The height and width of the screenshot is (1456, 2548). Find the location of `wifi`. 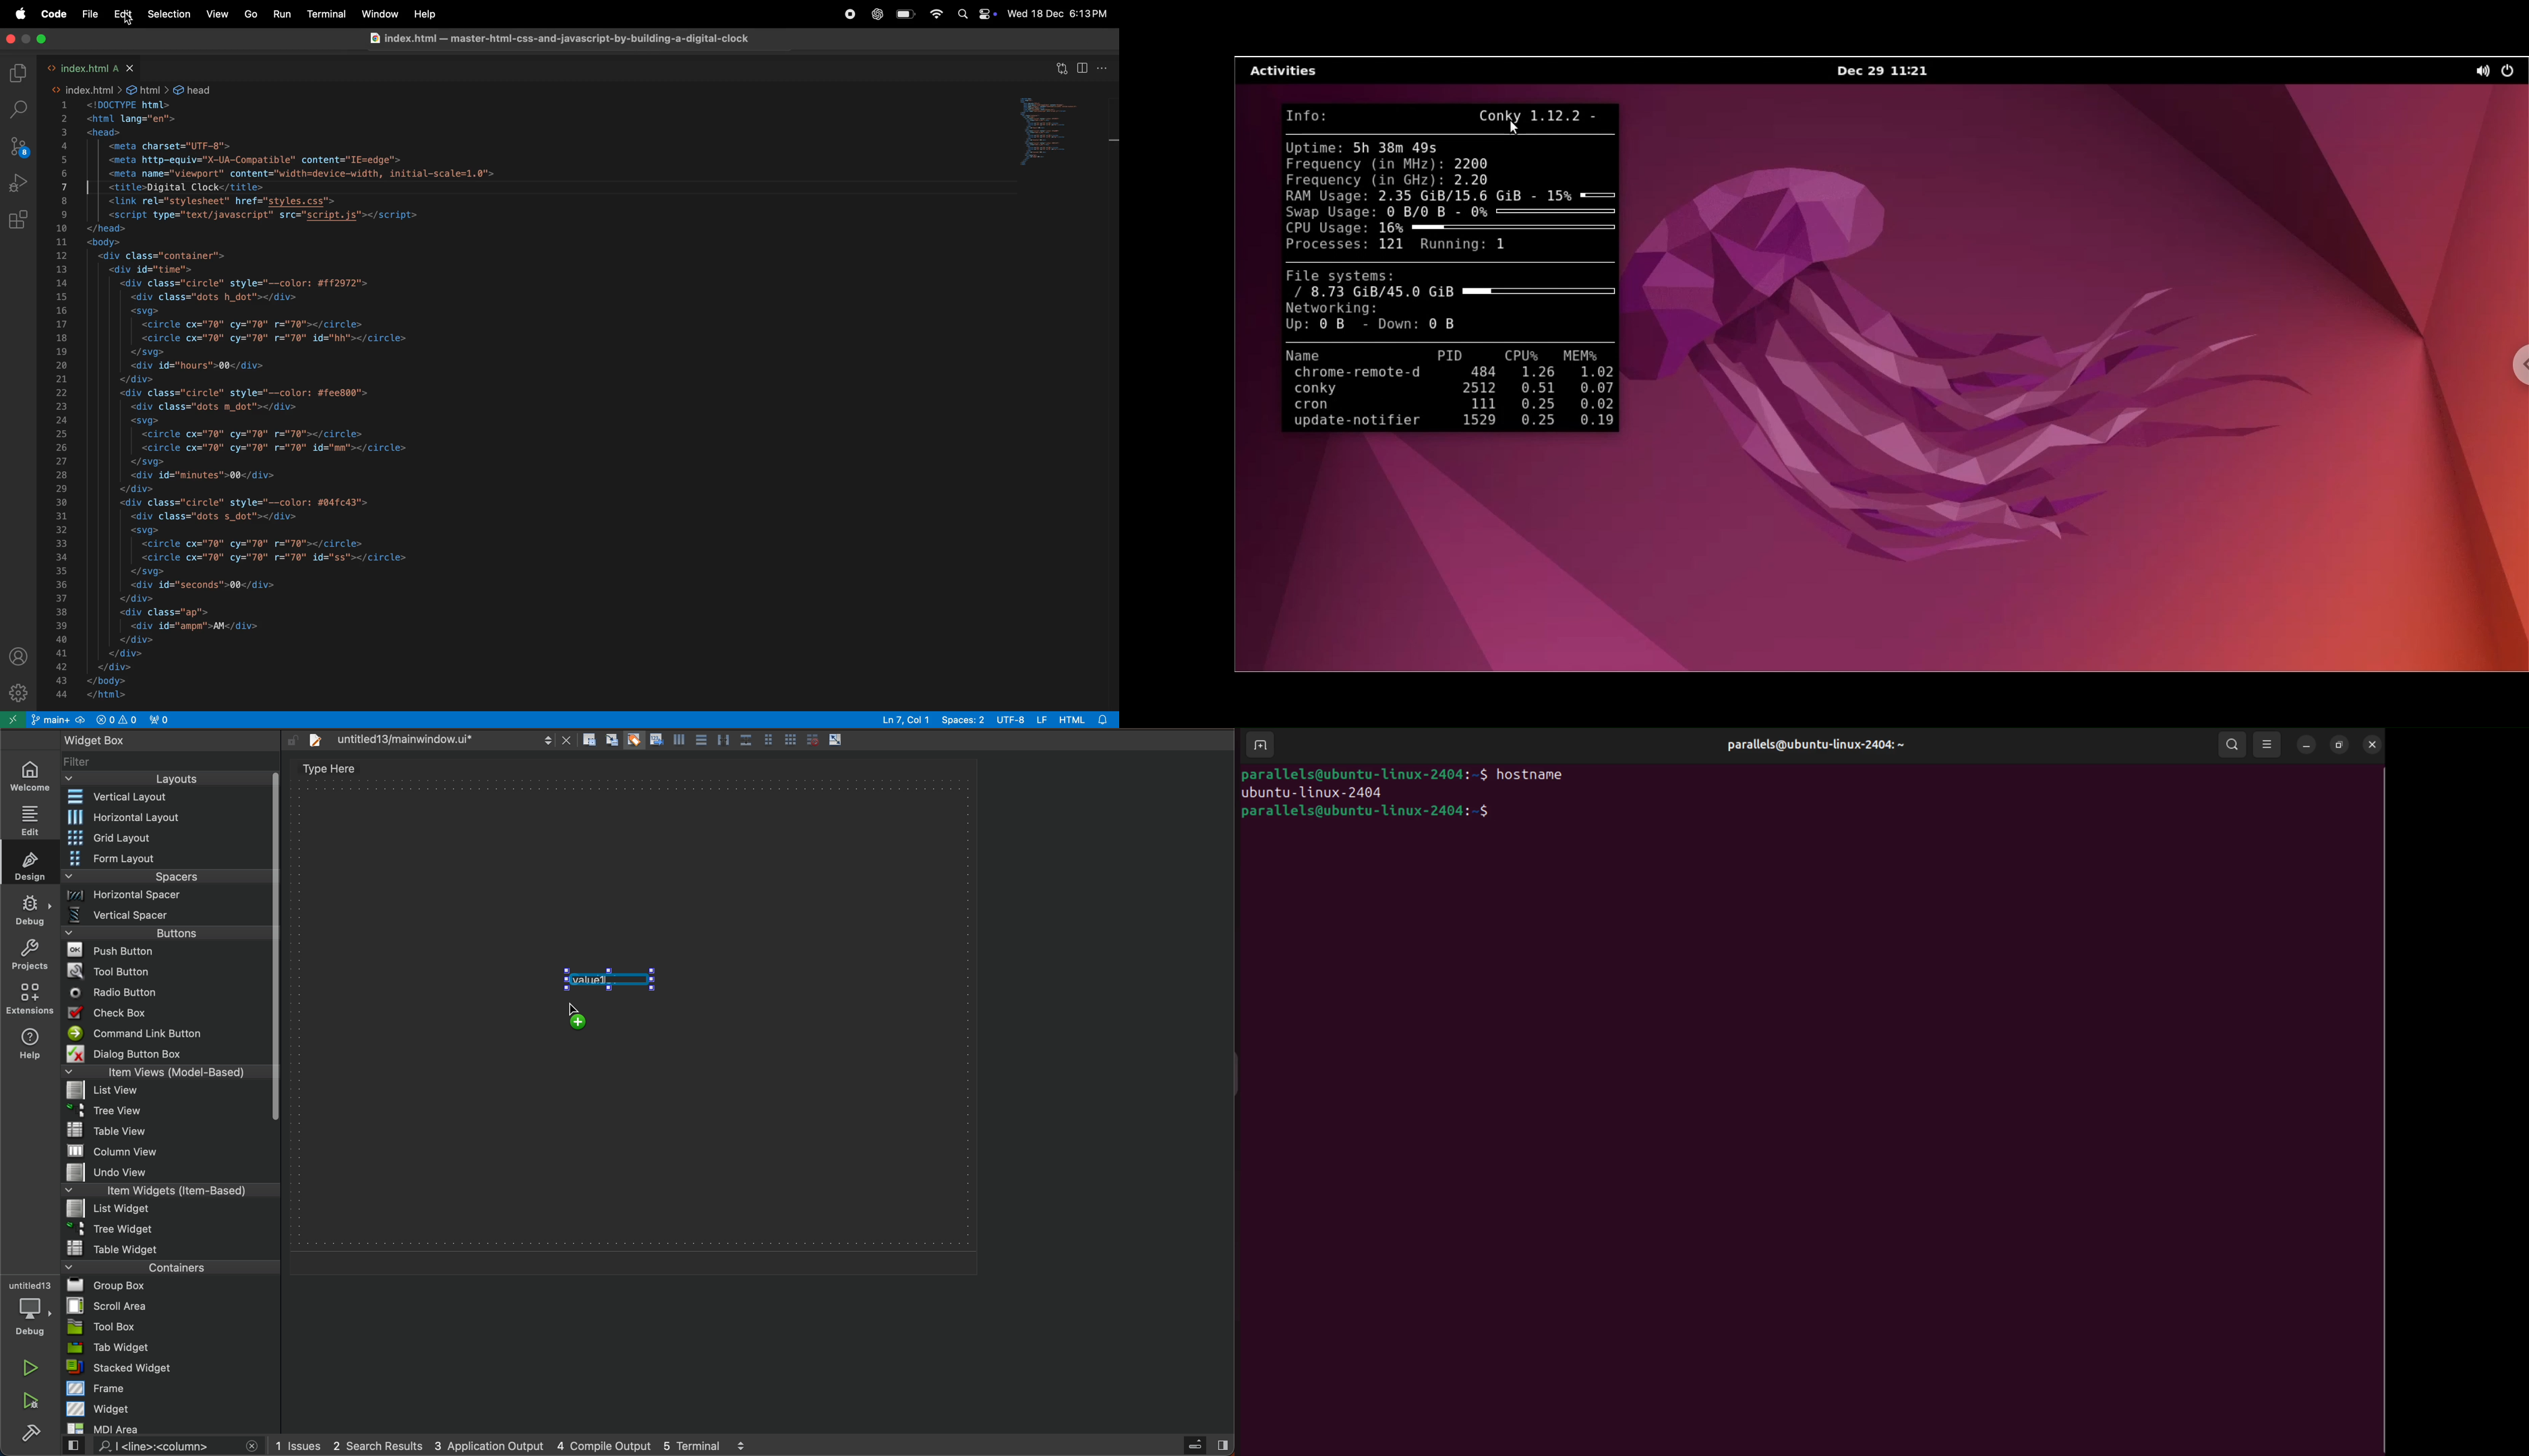

wifi is located at coordinates (935, 14).